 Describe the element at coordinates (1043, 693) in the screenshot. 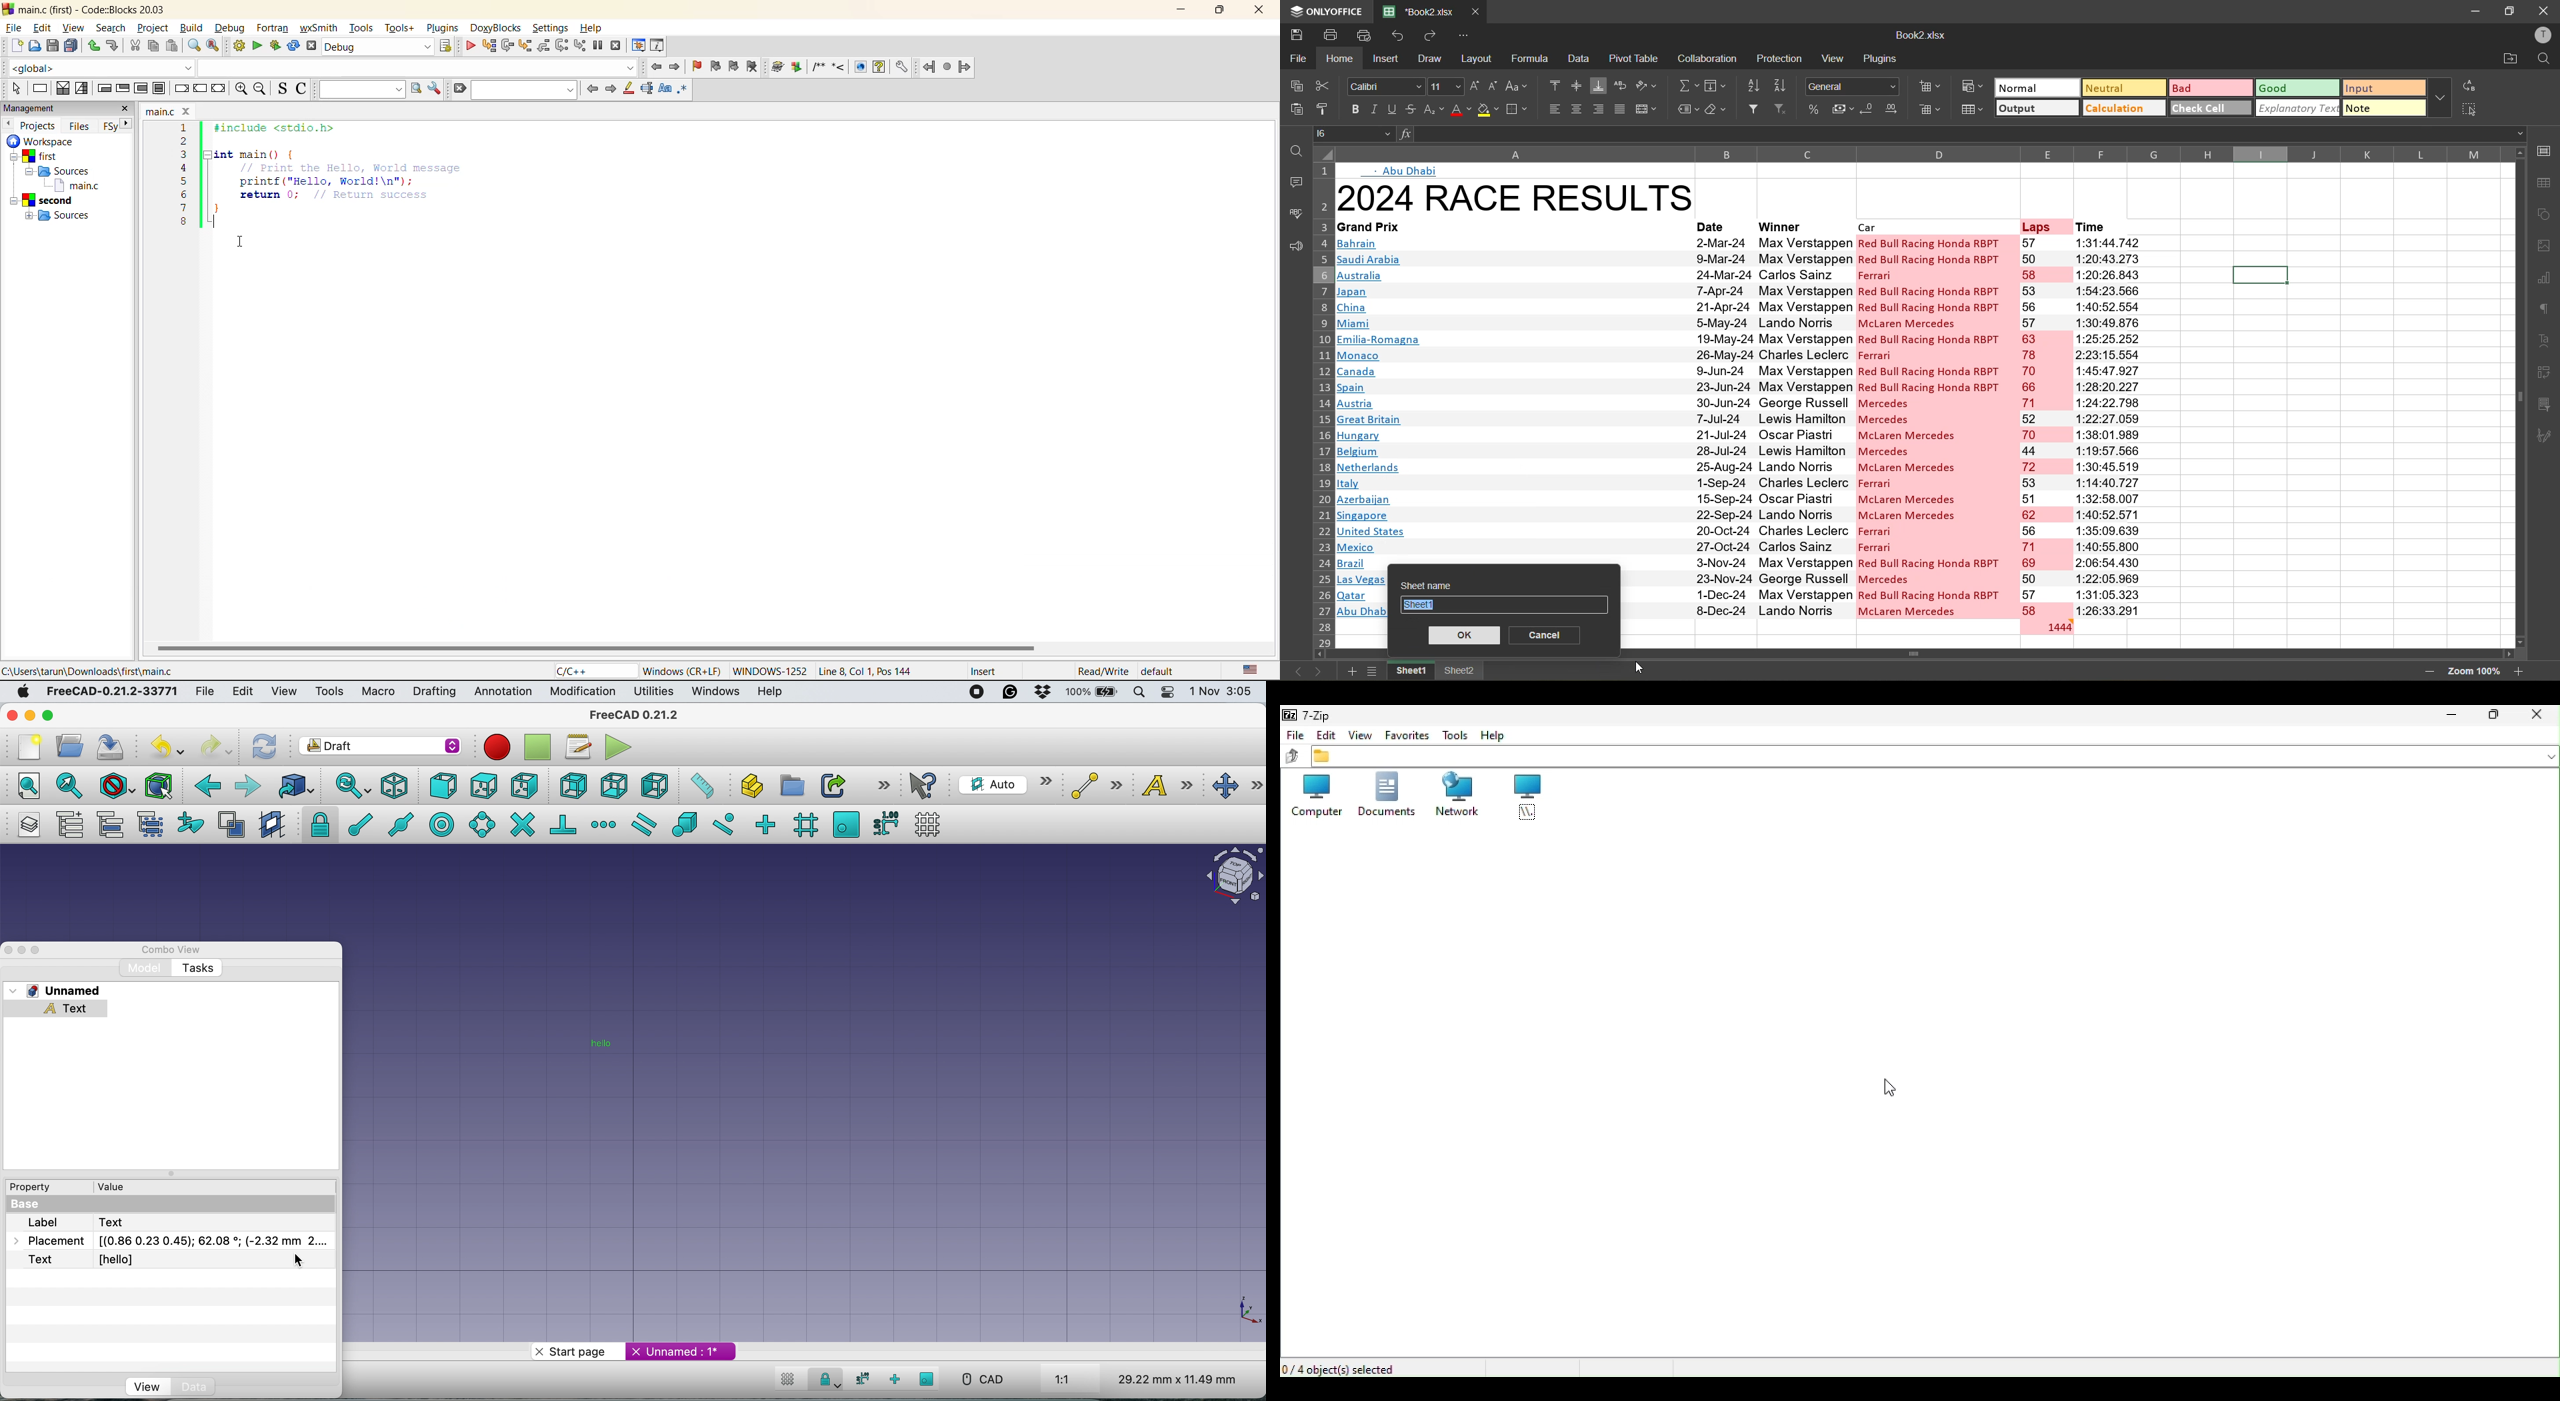

I see `dropbox` at that location.